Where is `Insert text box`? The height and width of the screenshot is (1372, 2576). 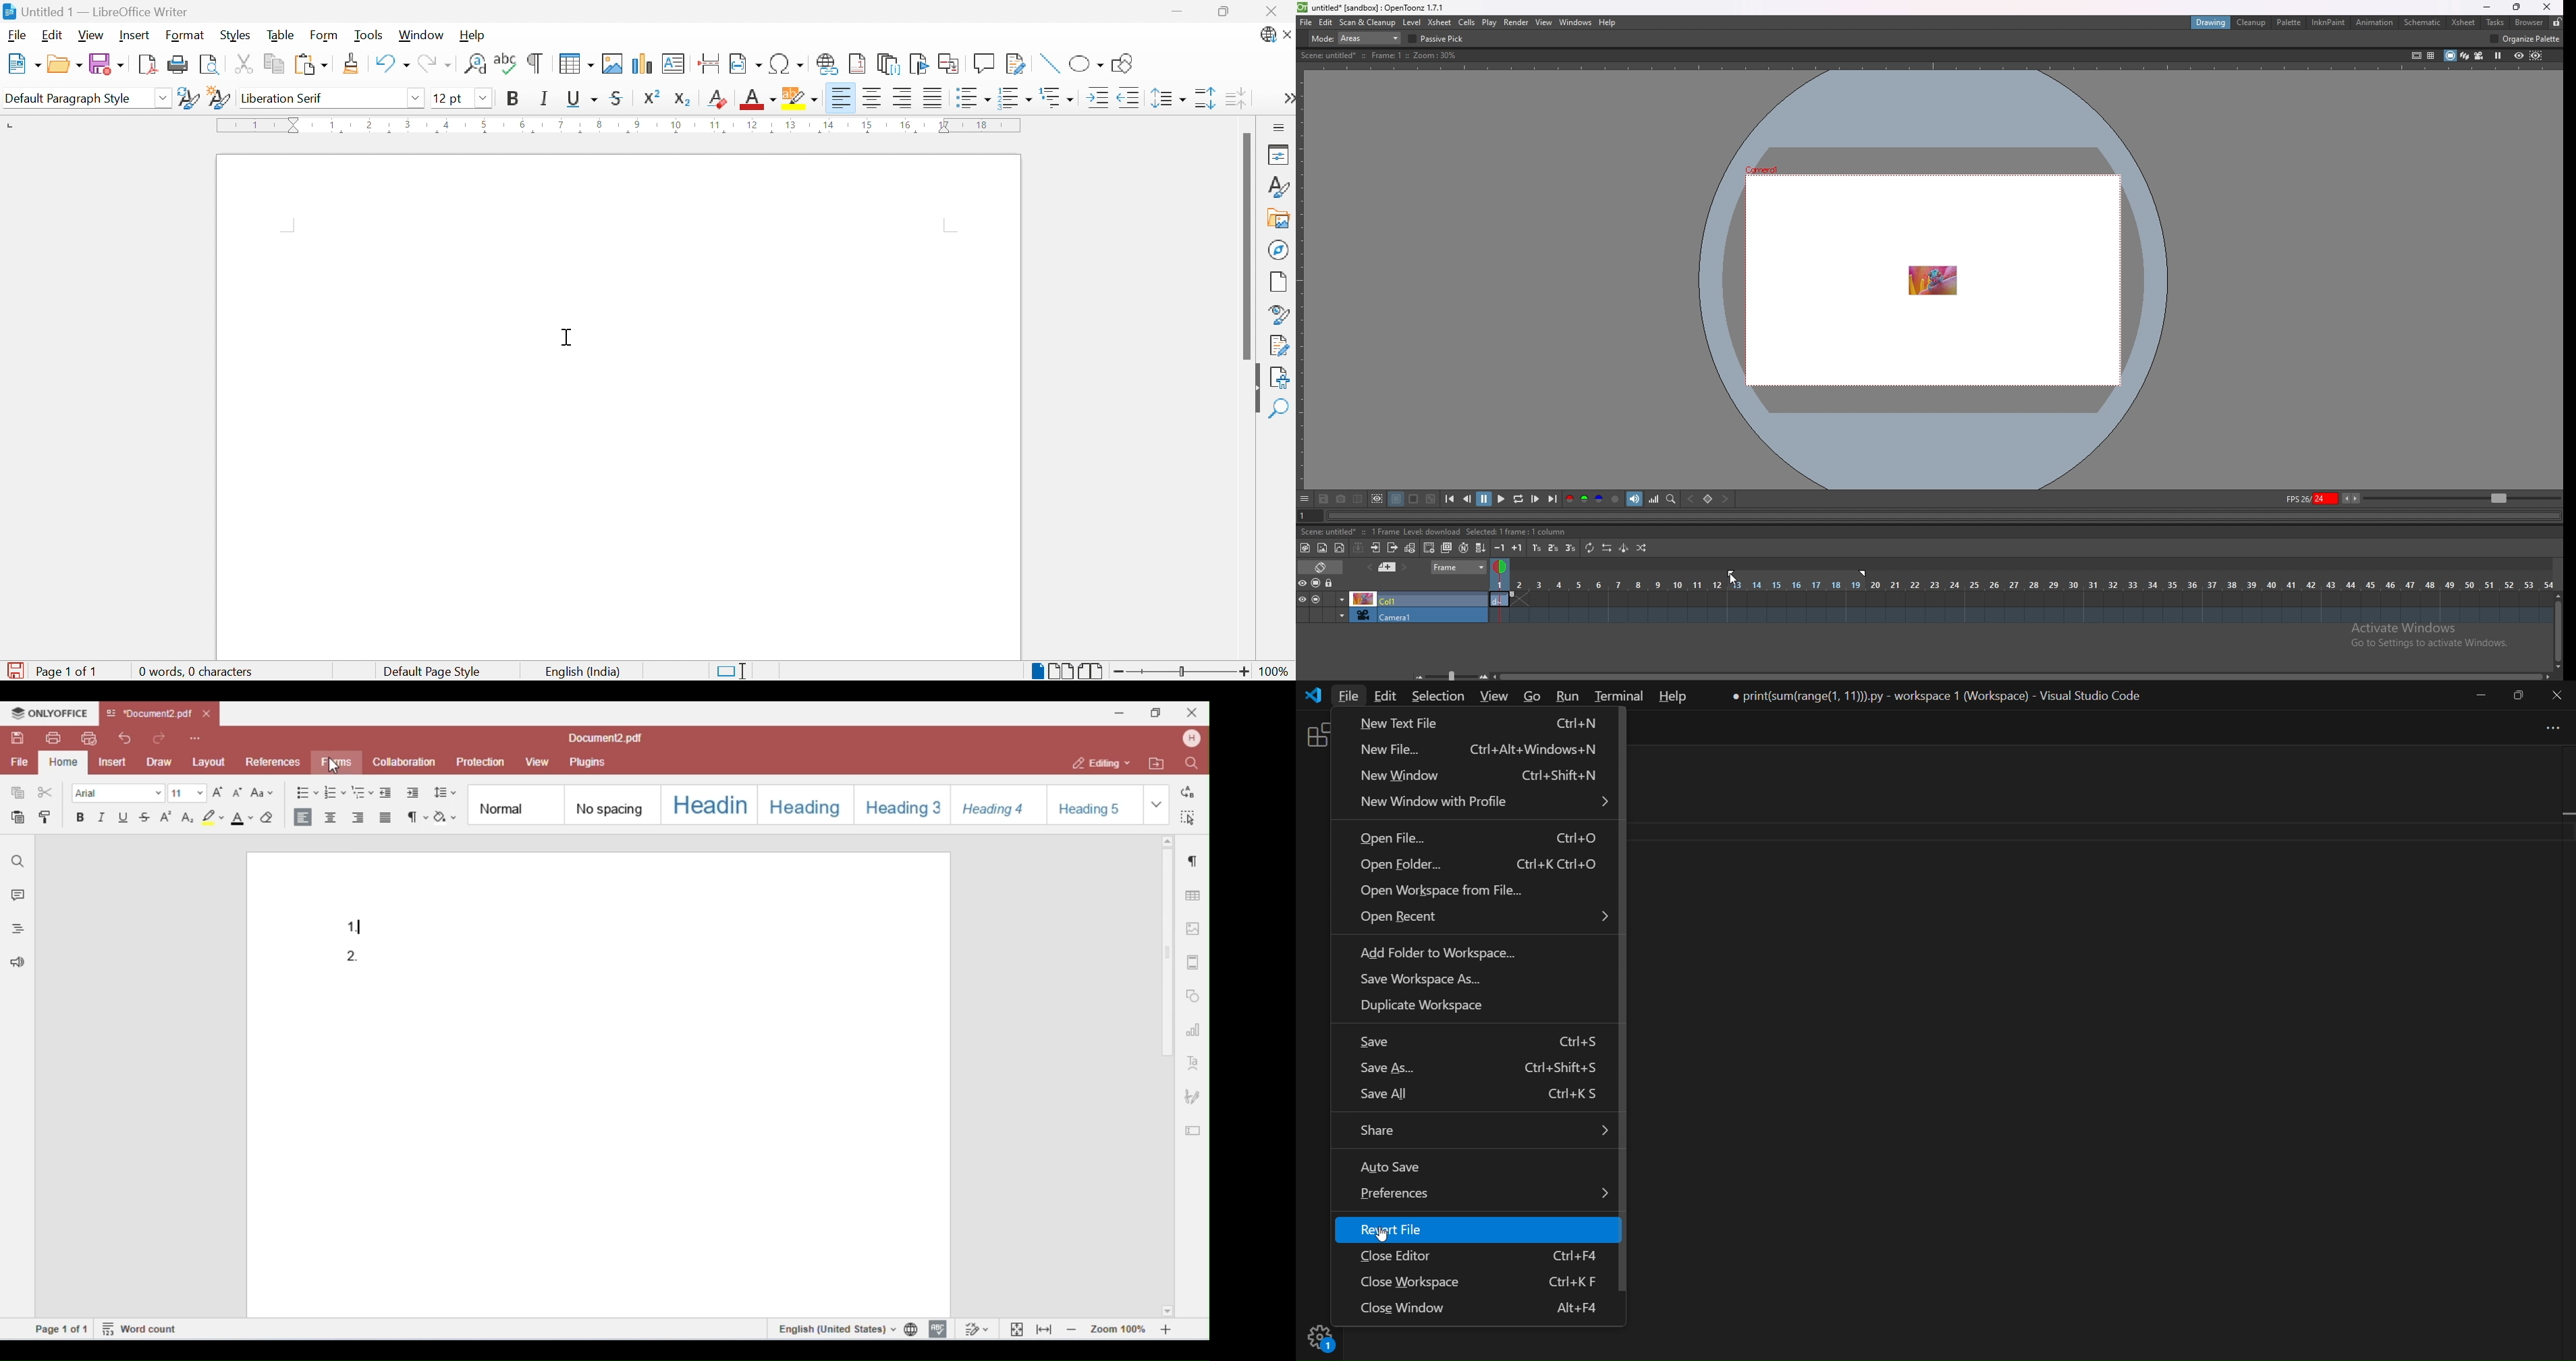
Insert text box is located at coordinates (673, 63).